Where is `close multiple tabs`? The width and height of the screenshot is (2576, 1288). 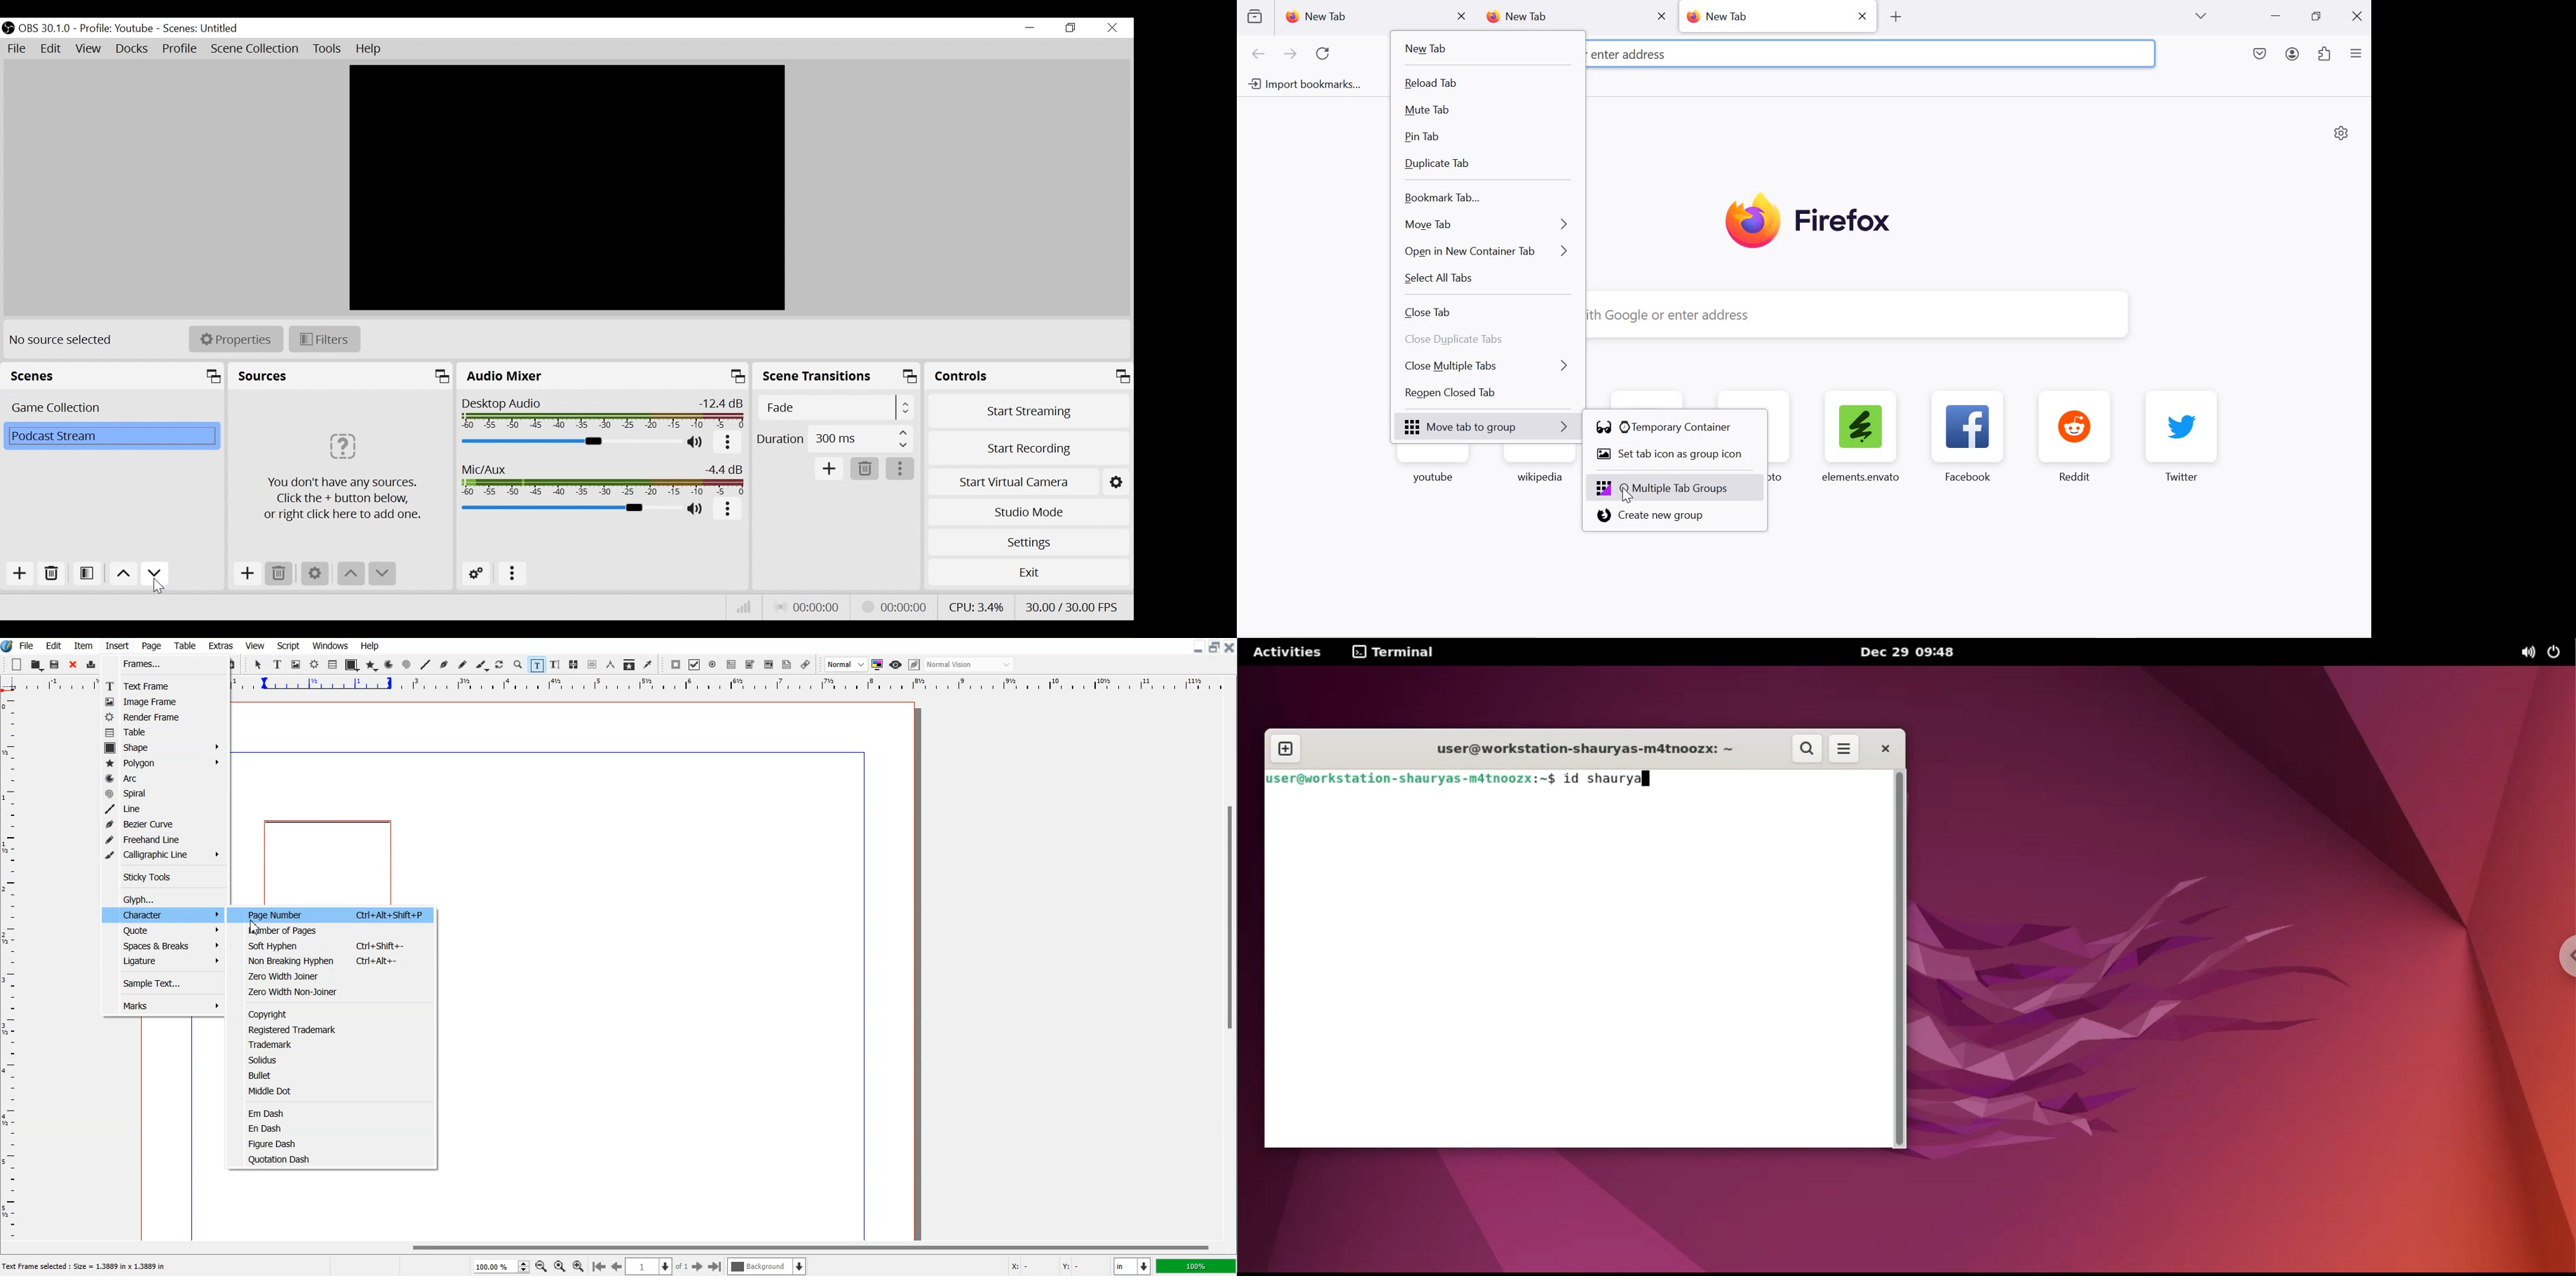
close multiple tabs is located at coordinates (1490, 365).